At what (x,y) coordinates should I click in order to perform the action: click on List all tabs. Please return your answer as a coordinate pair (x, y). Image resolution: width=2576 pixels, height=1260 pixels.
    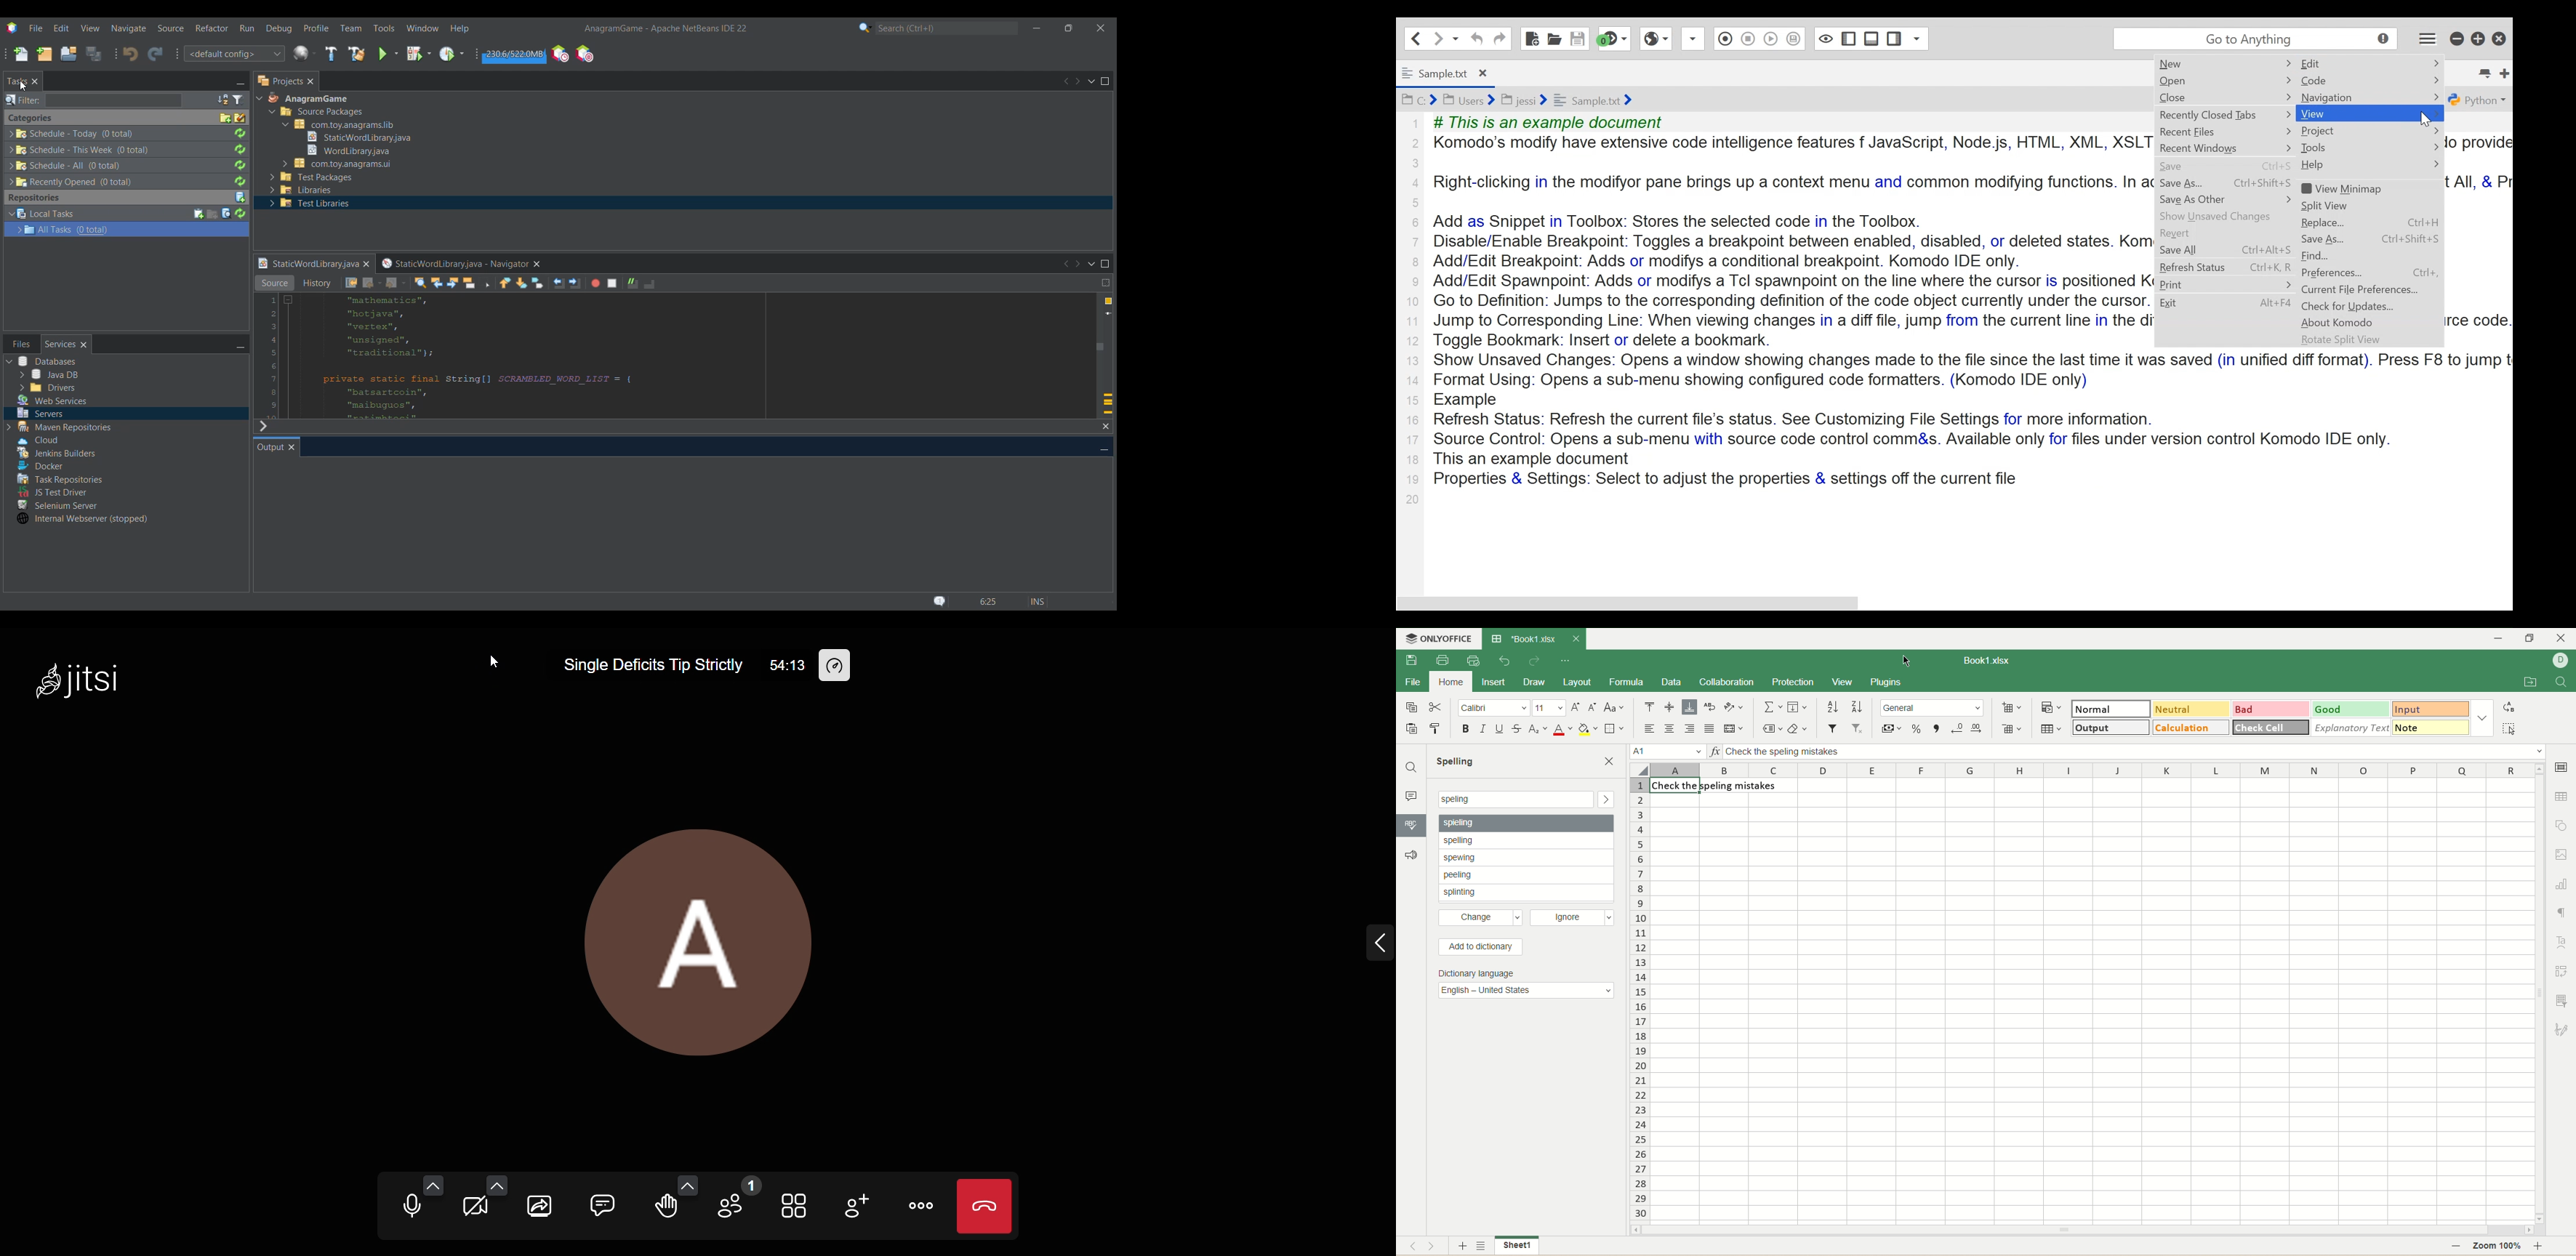
    Looking at the image, I should click on (2480, 72).